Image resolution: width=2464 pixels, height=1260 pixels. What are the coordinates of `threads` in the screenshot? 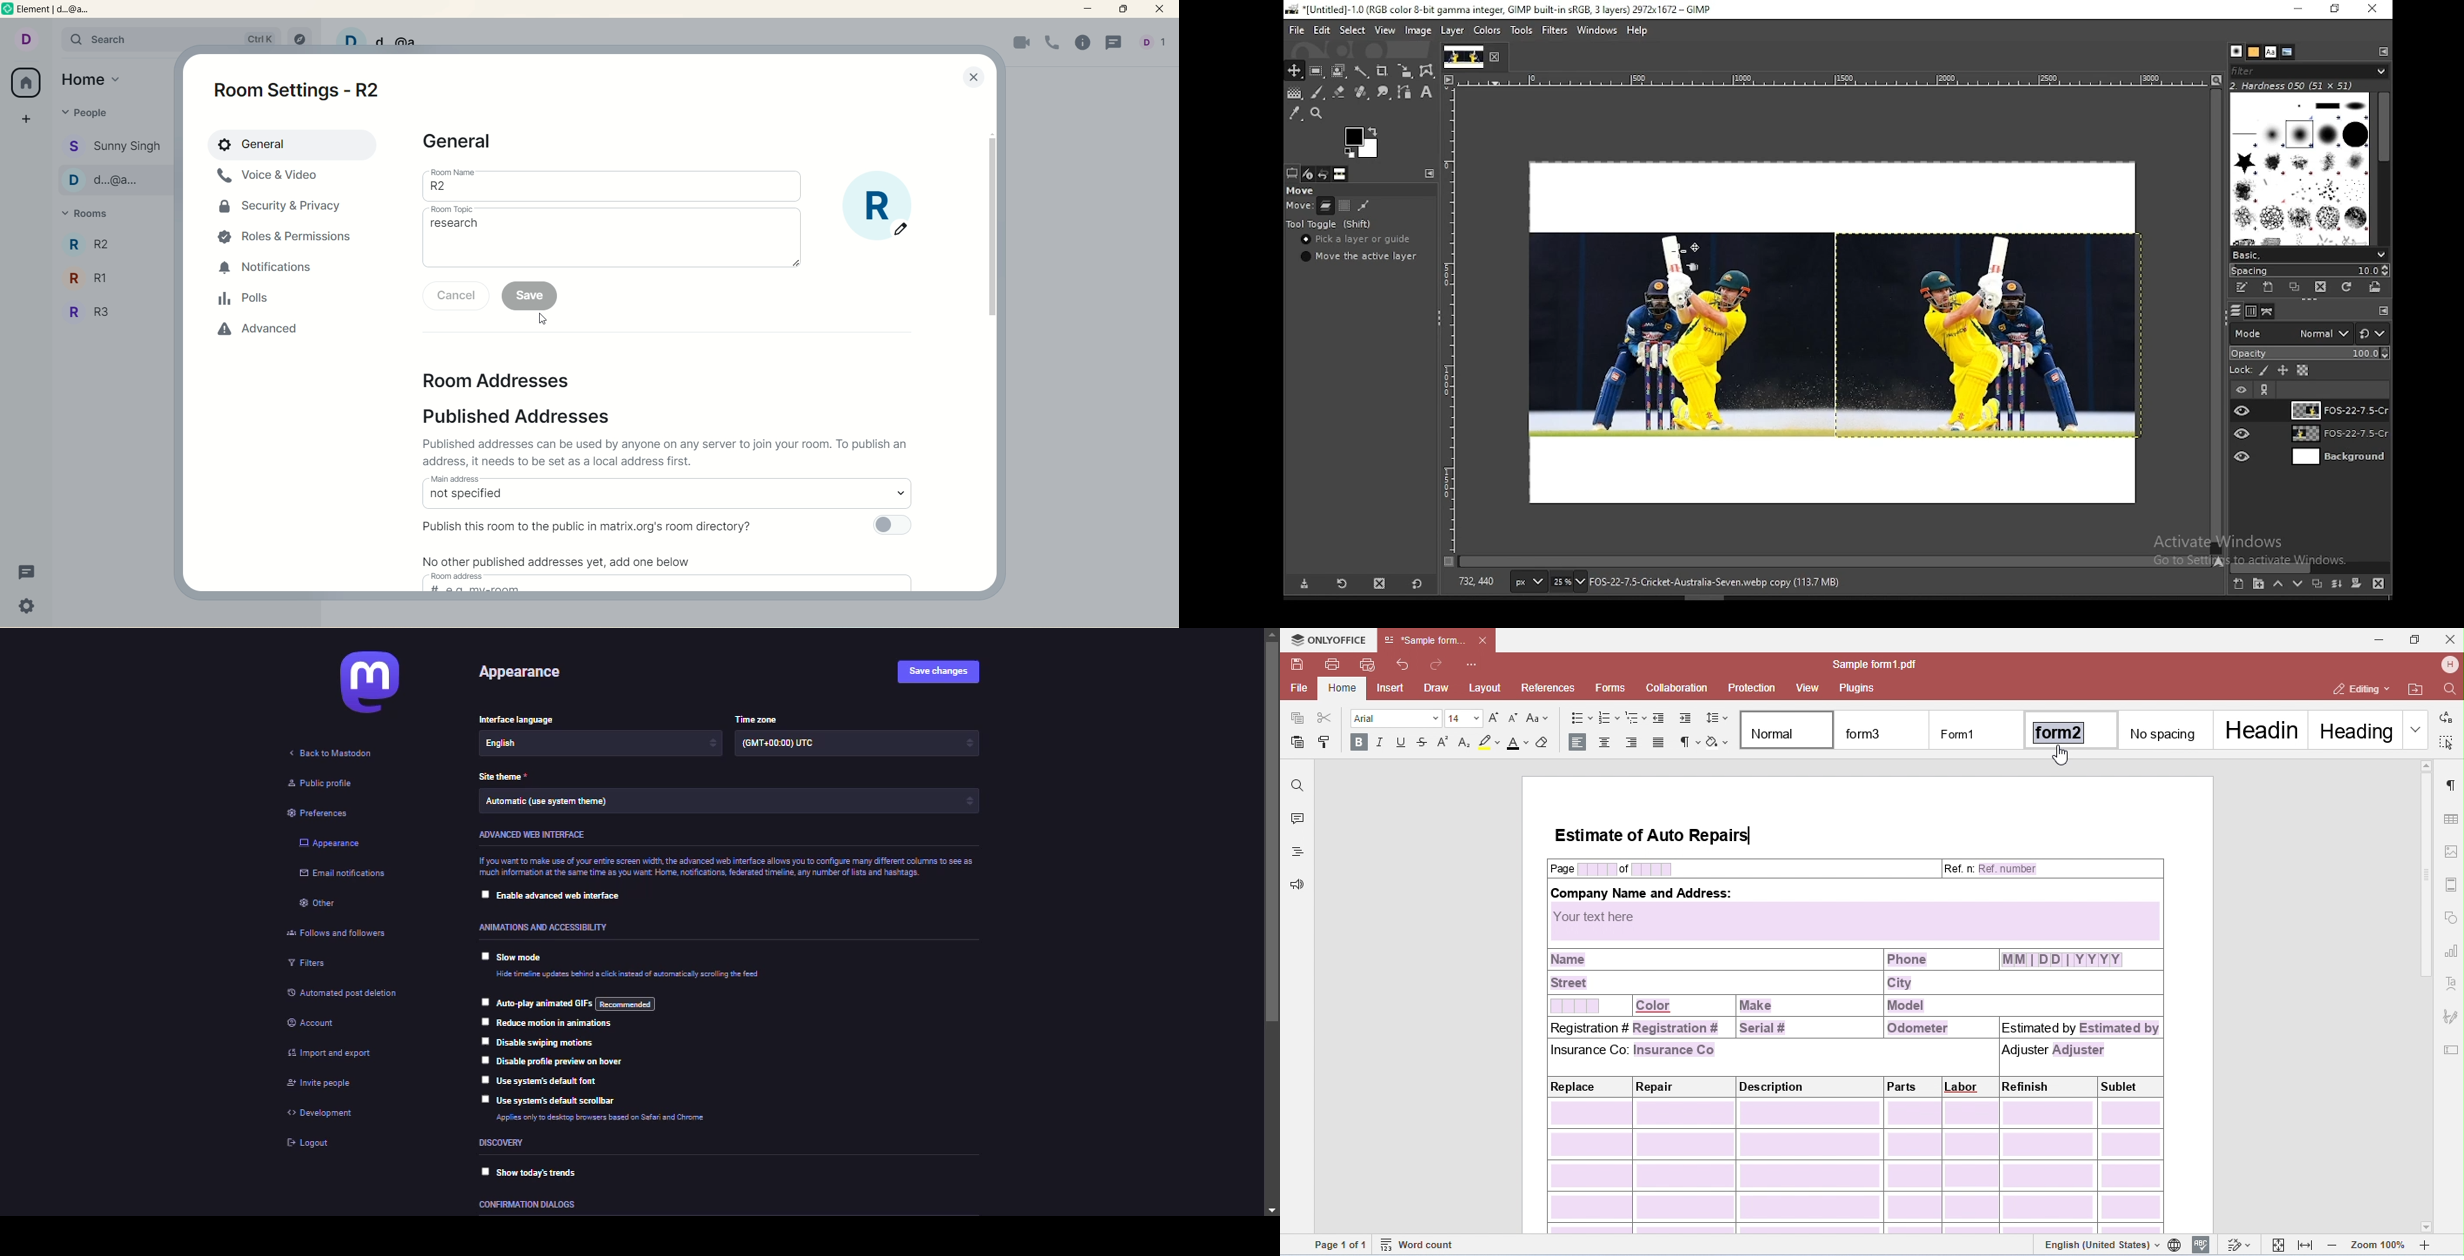 It's located at (1114, 44).